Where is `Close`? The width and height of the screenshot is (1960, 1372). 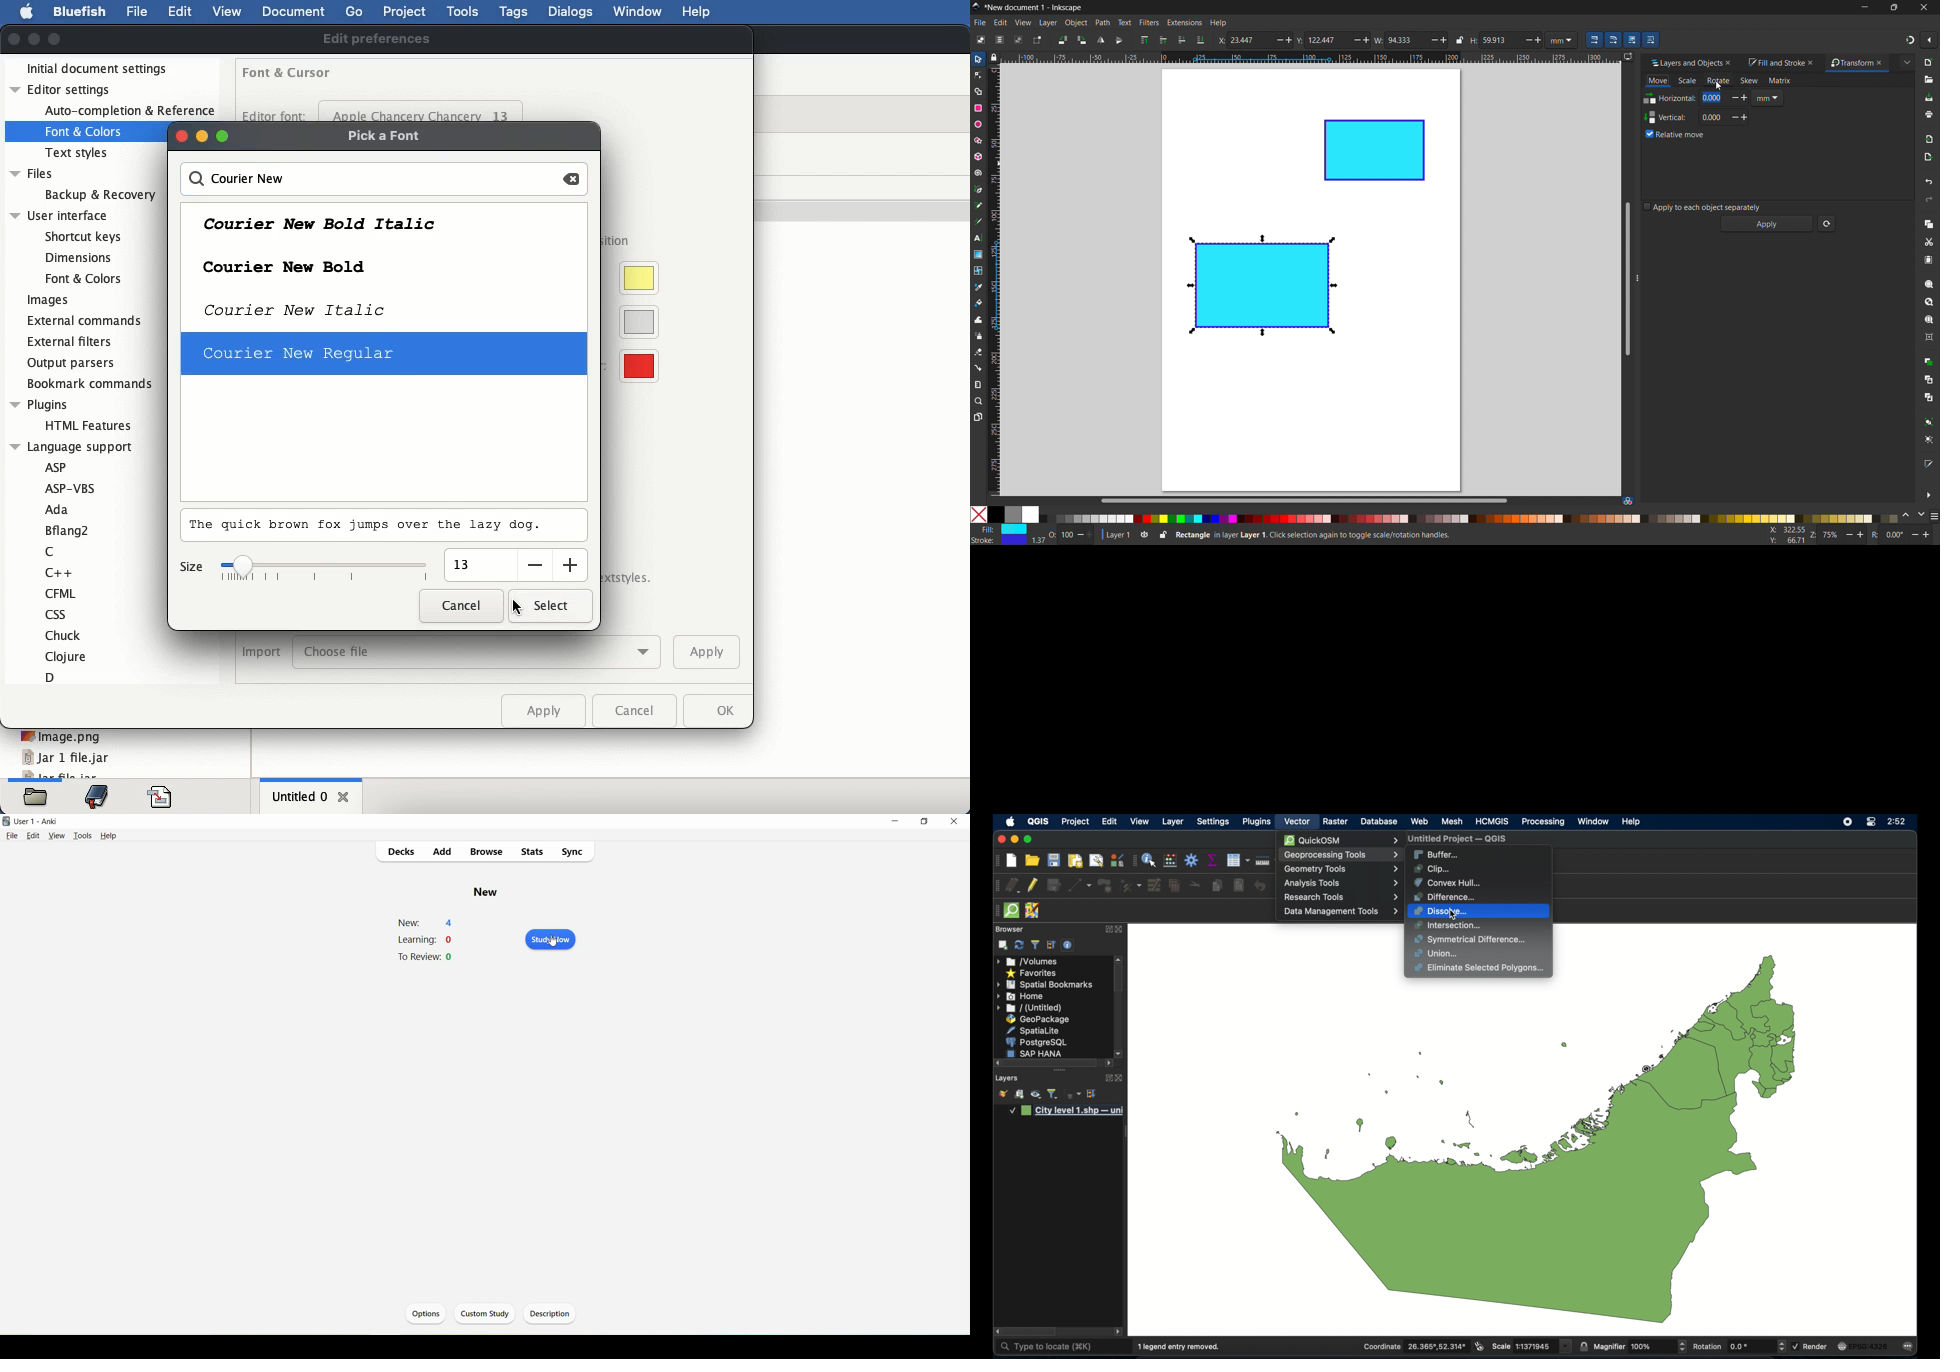 Close is located at coordinates (955, 821).